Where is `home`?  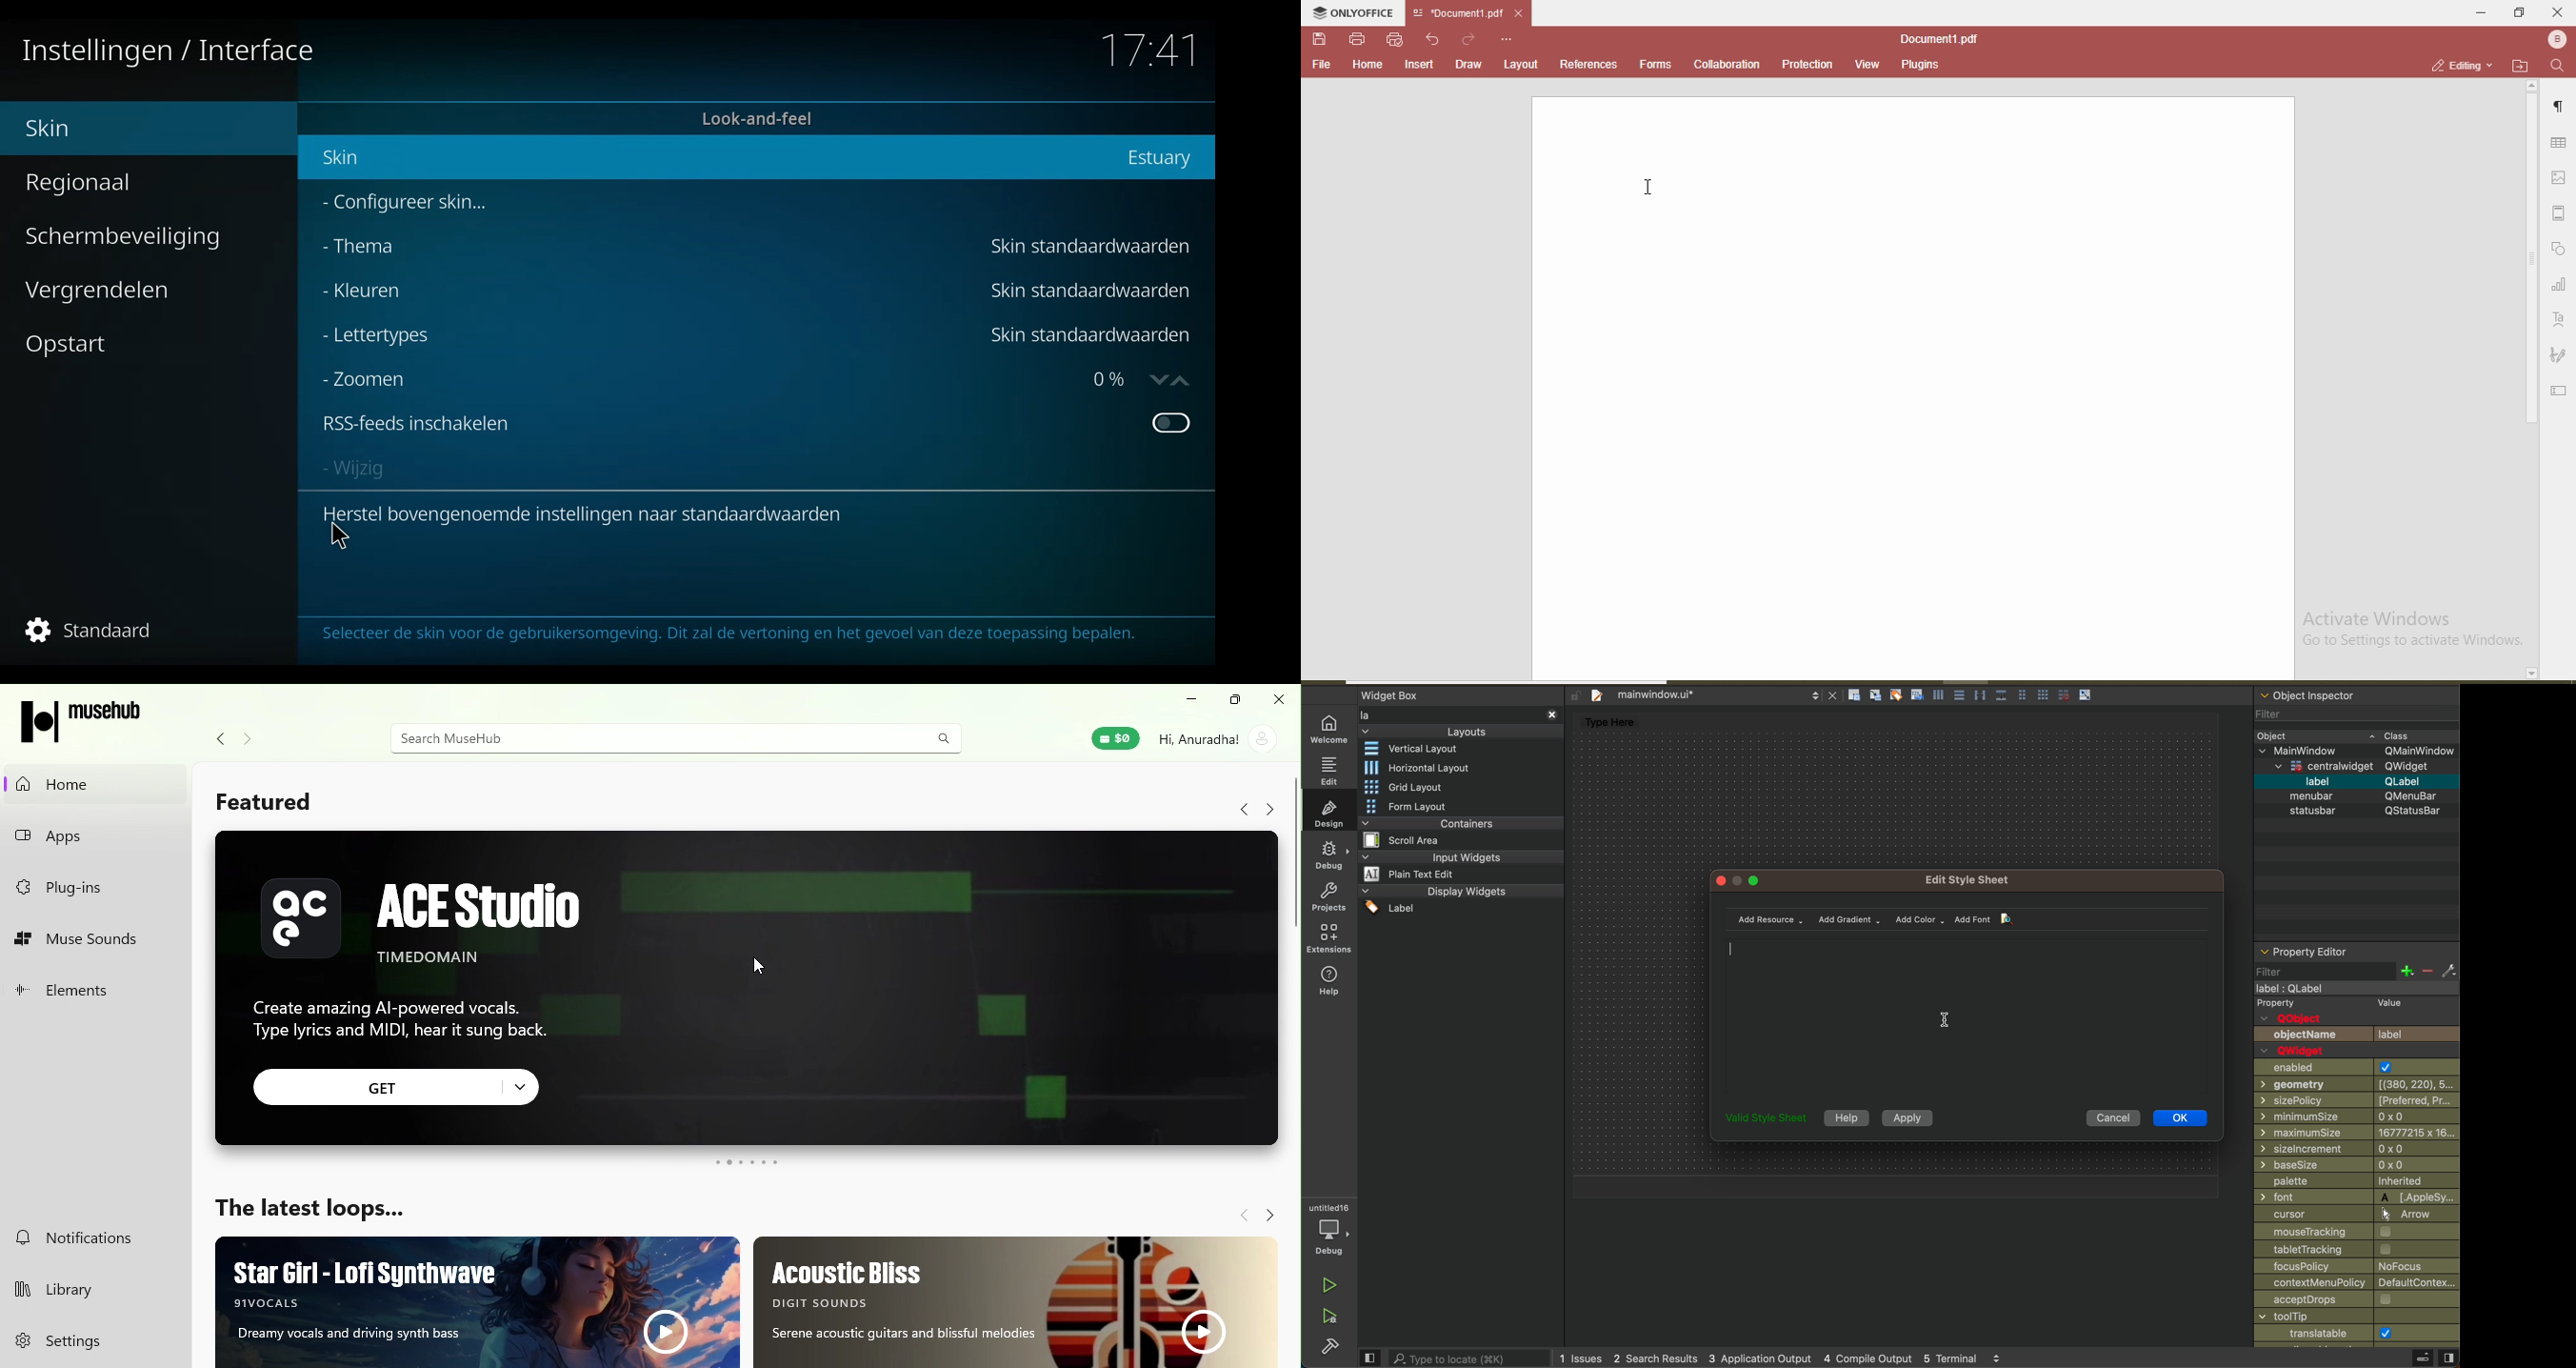 home is located at coordinates (1364, 64).